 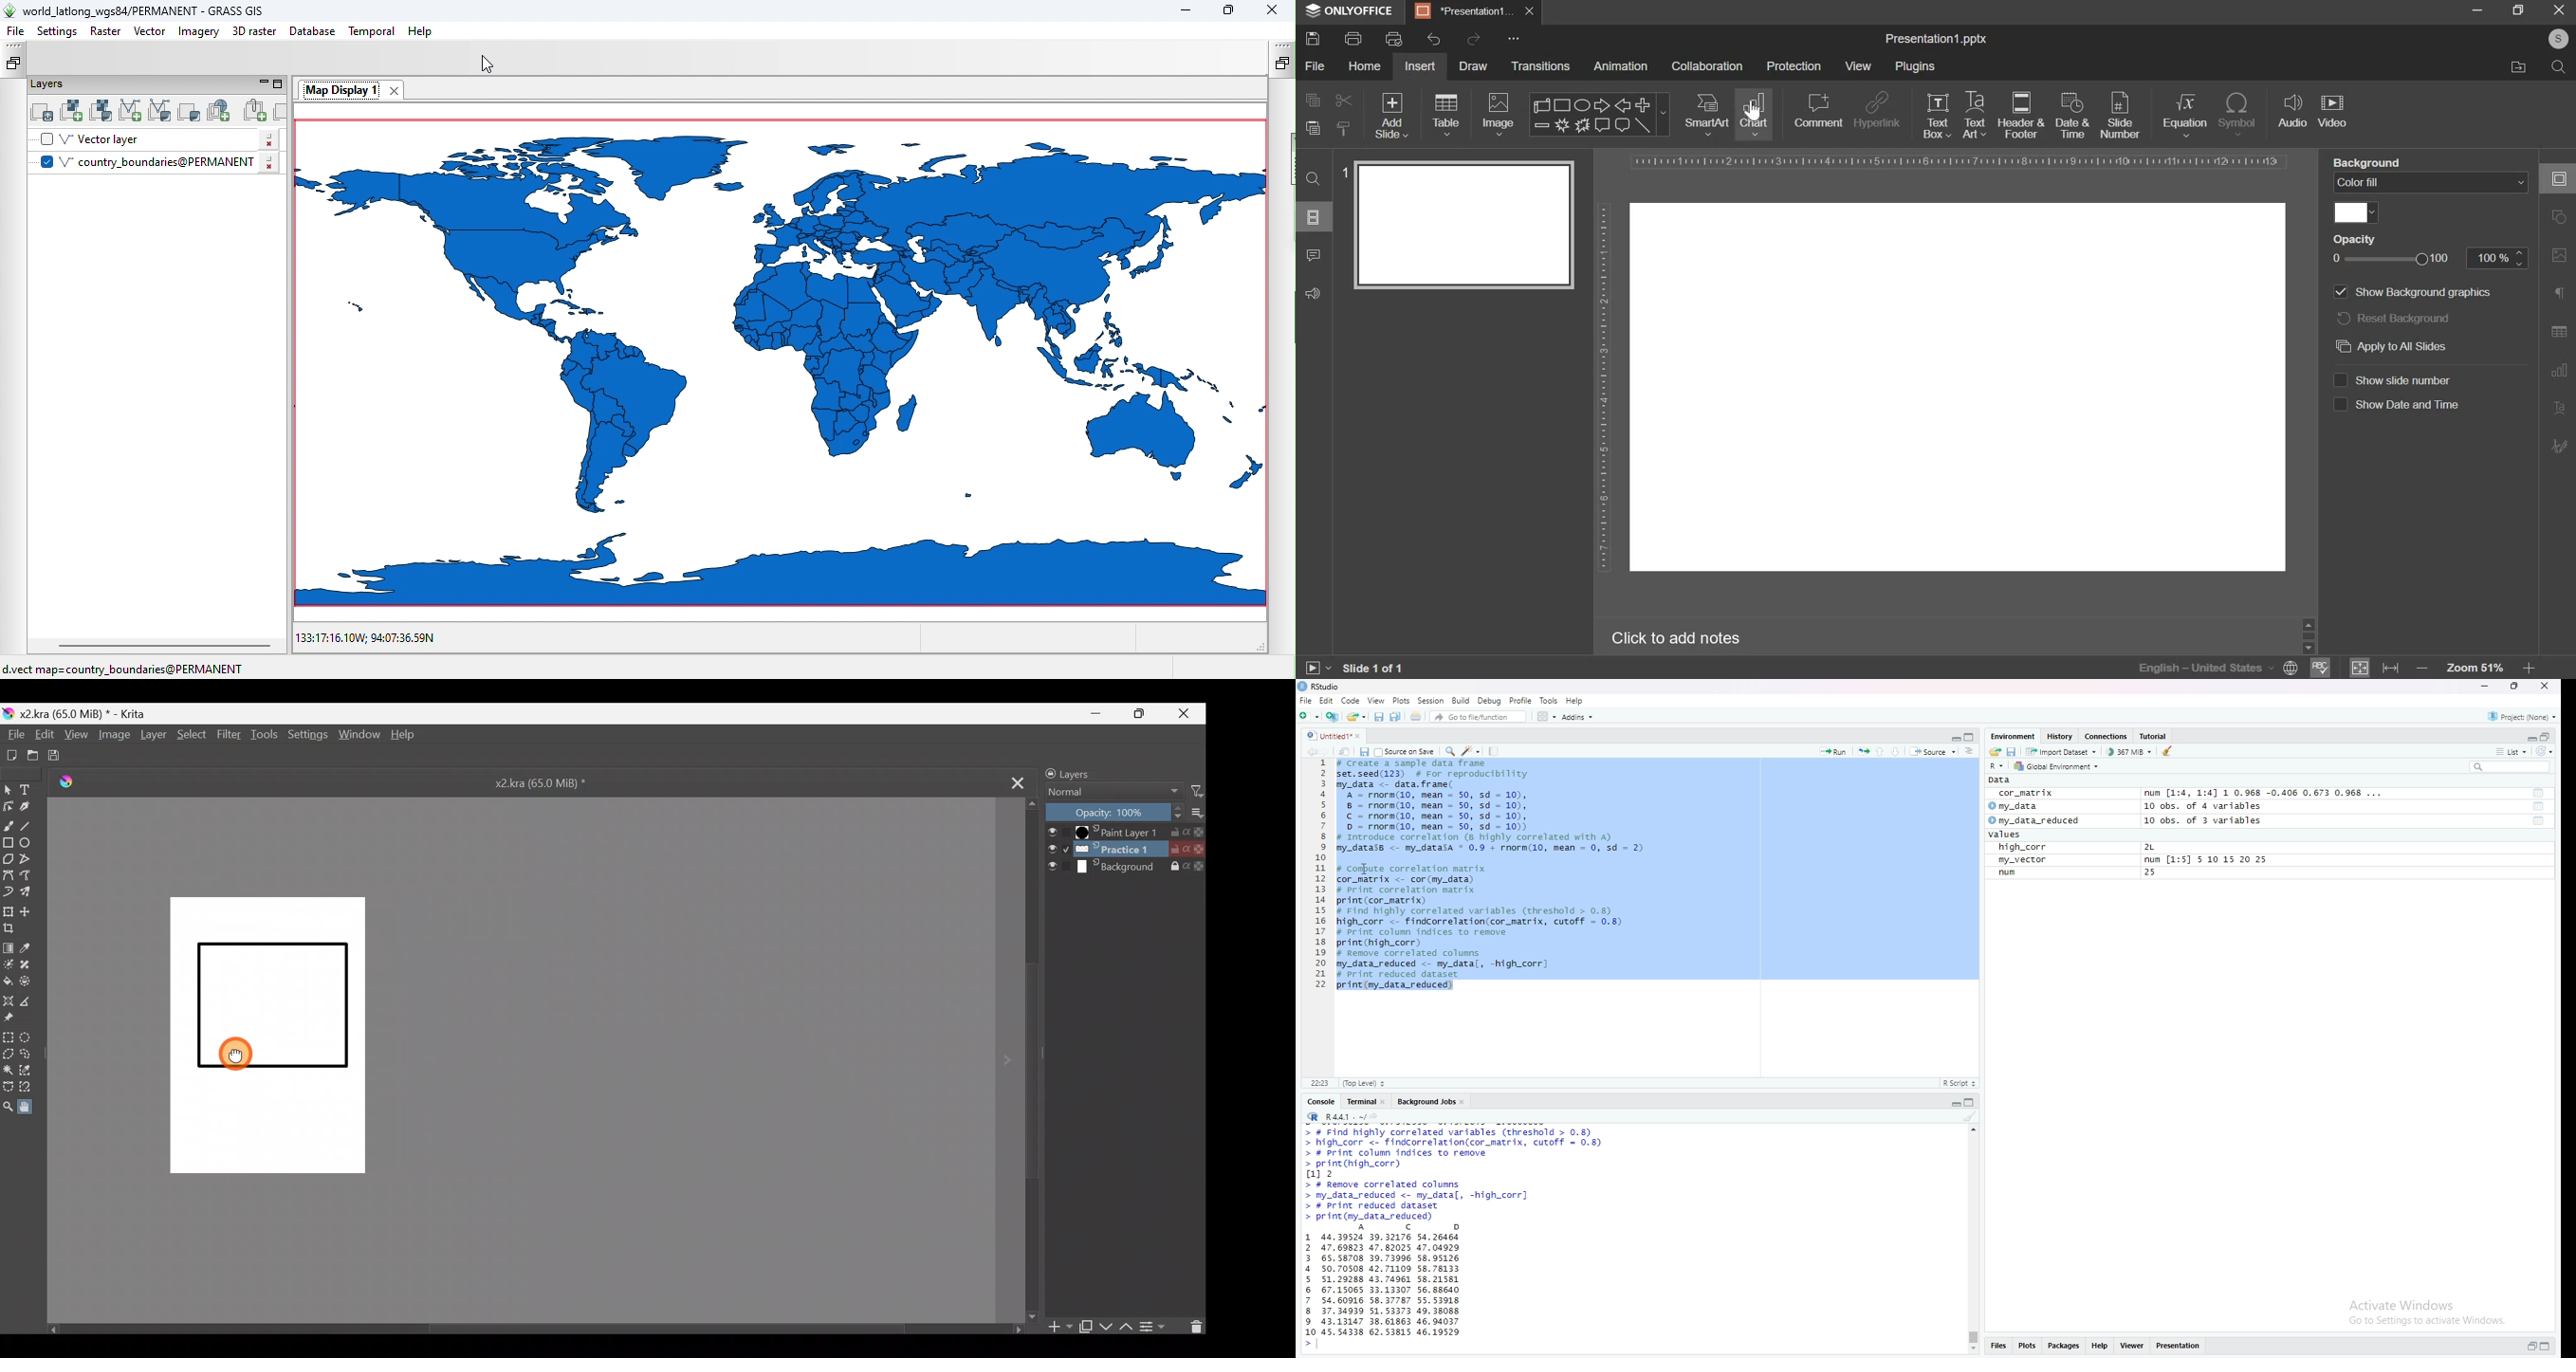 I want to click on Add raster map layer, so click(x=71, y=110).